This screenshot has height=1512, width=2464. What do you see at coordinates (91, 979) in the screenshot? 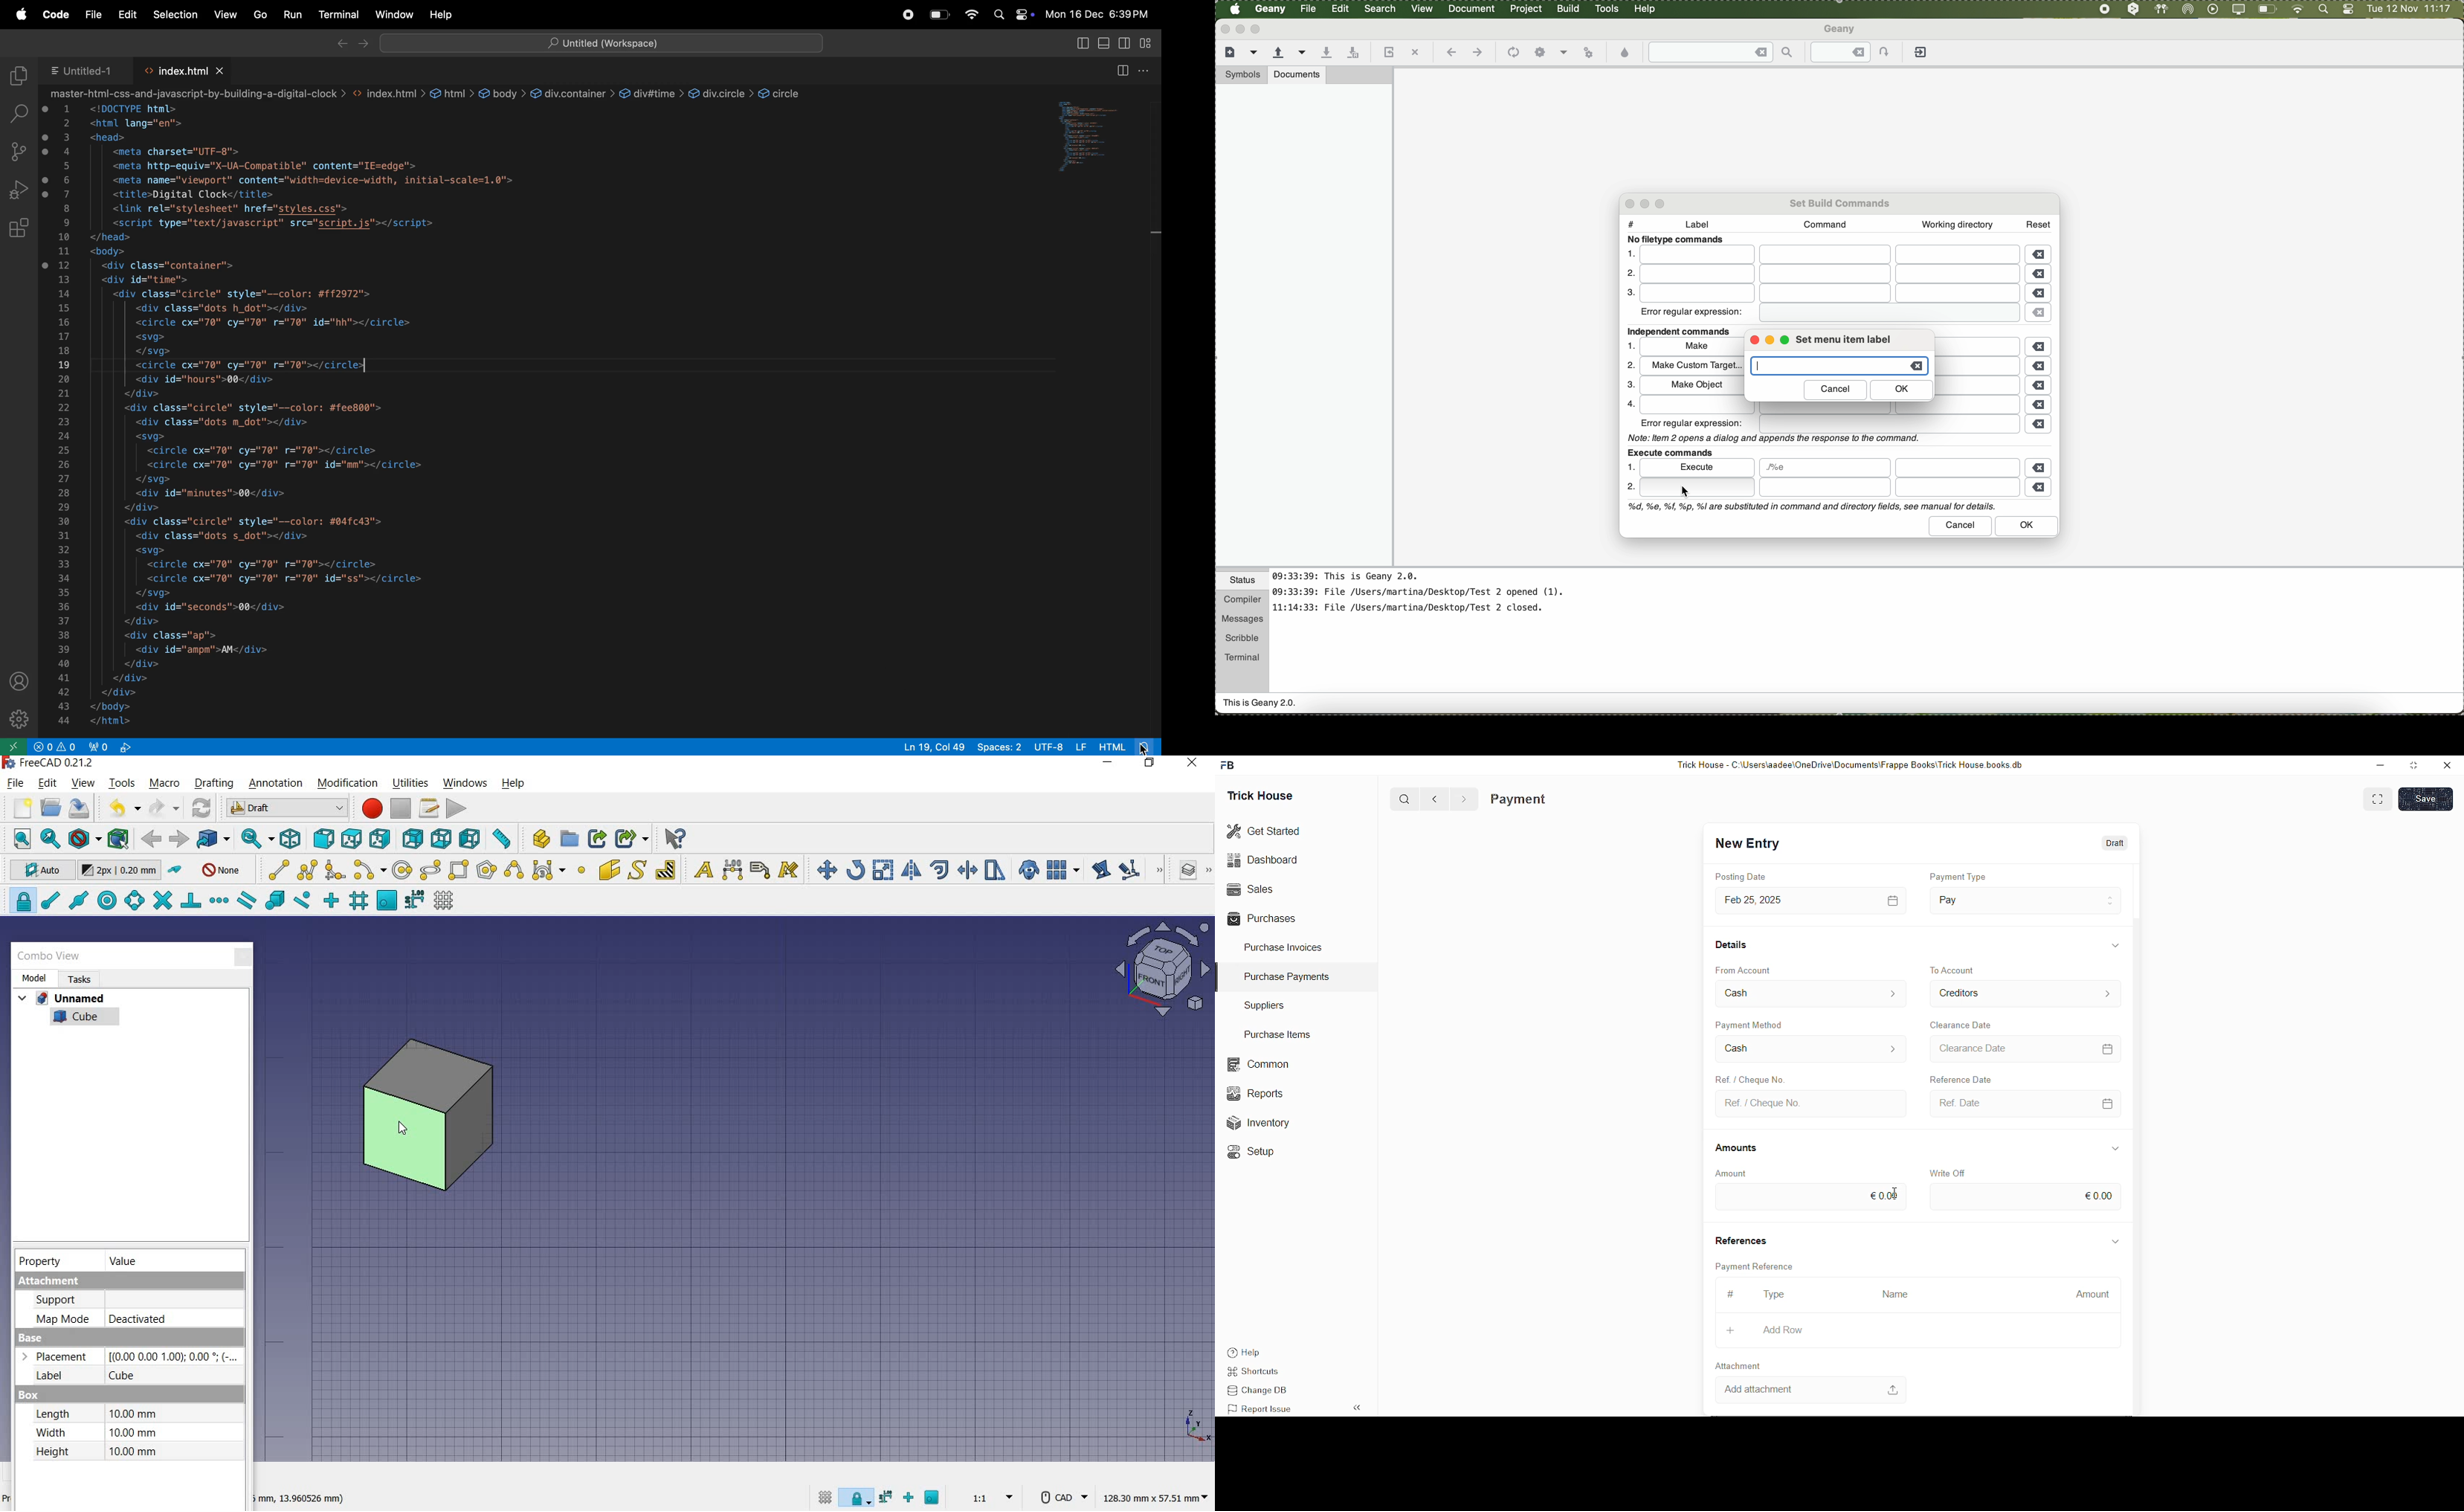
I see `tasks` at bounding box center [91, 979].